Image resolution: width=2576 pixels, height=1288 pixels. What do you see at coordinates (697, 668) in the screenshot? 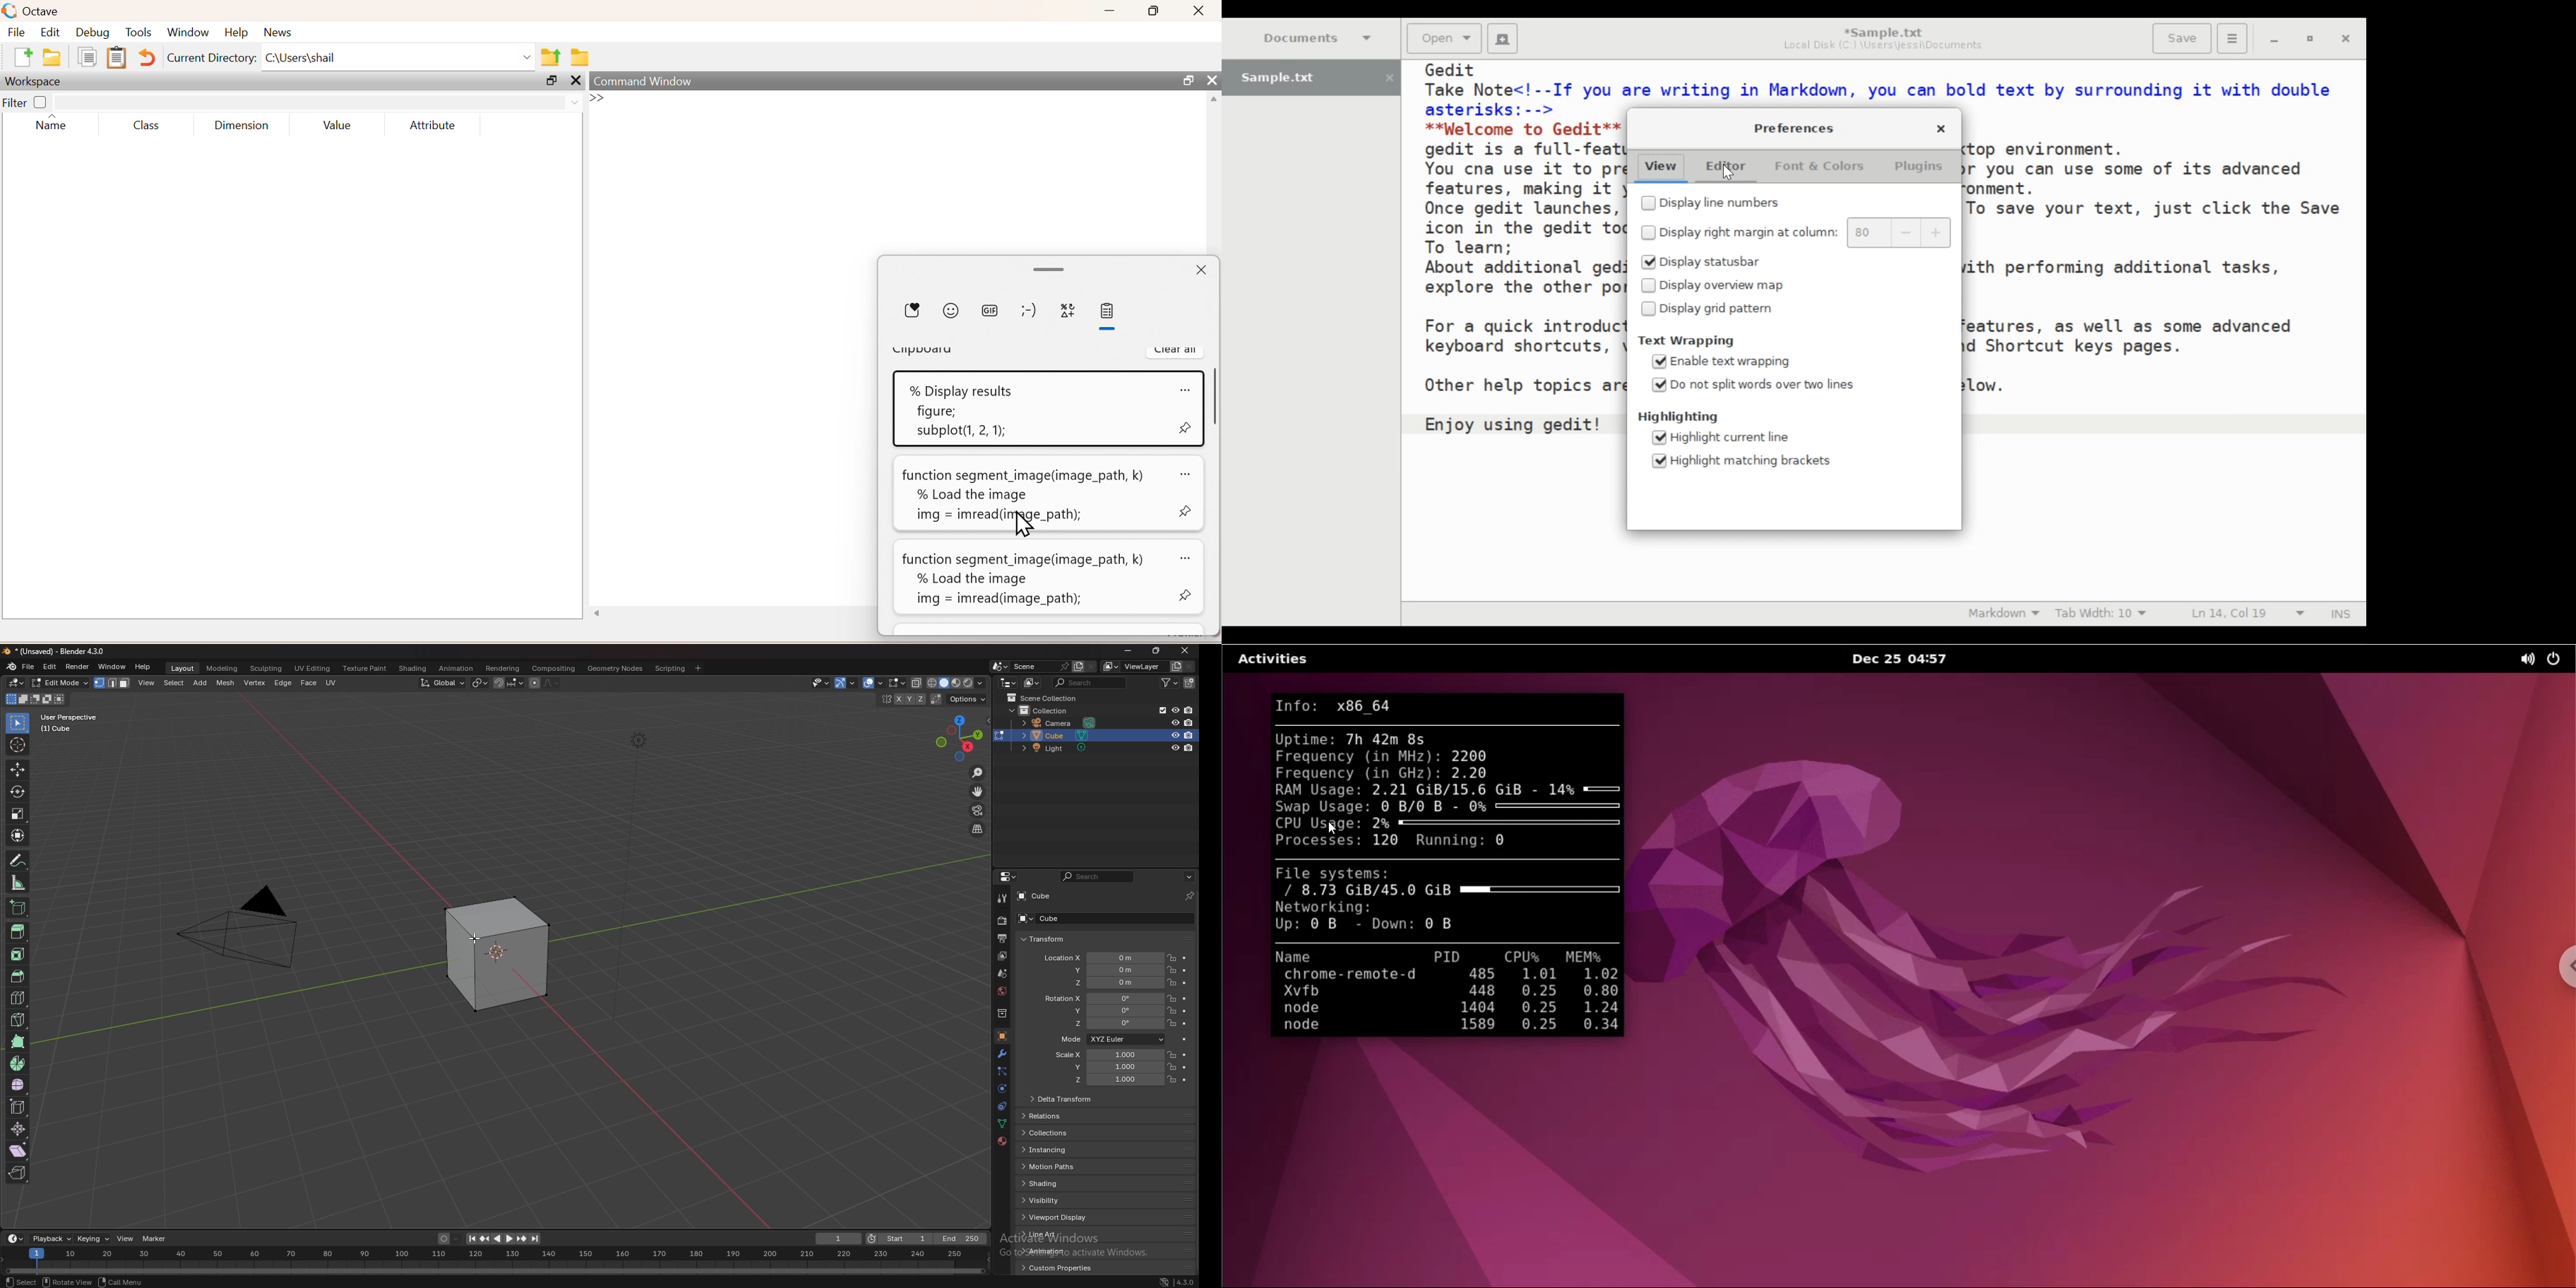
I see `add workspace` at bounding box center [697, 668].